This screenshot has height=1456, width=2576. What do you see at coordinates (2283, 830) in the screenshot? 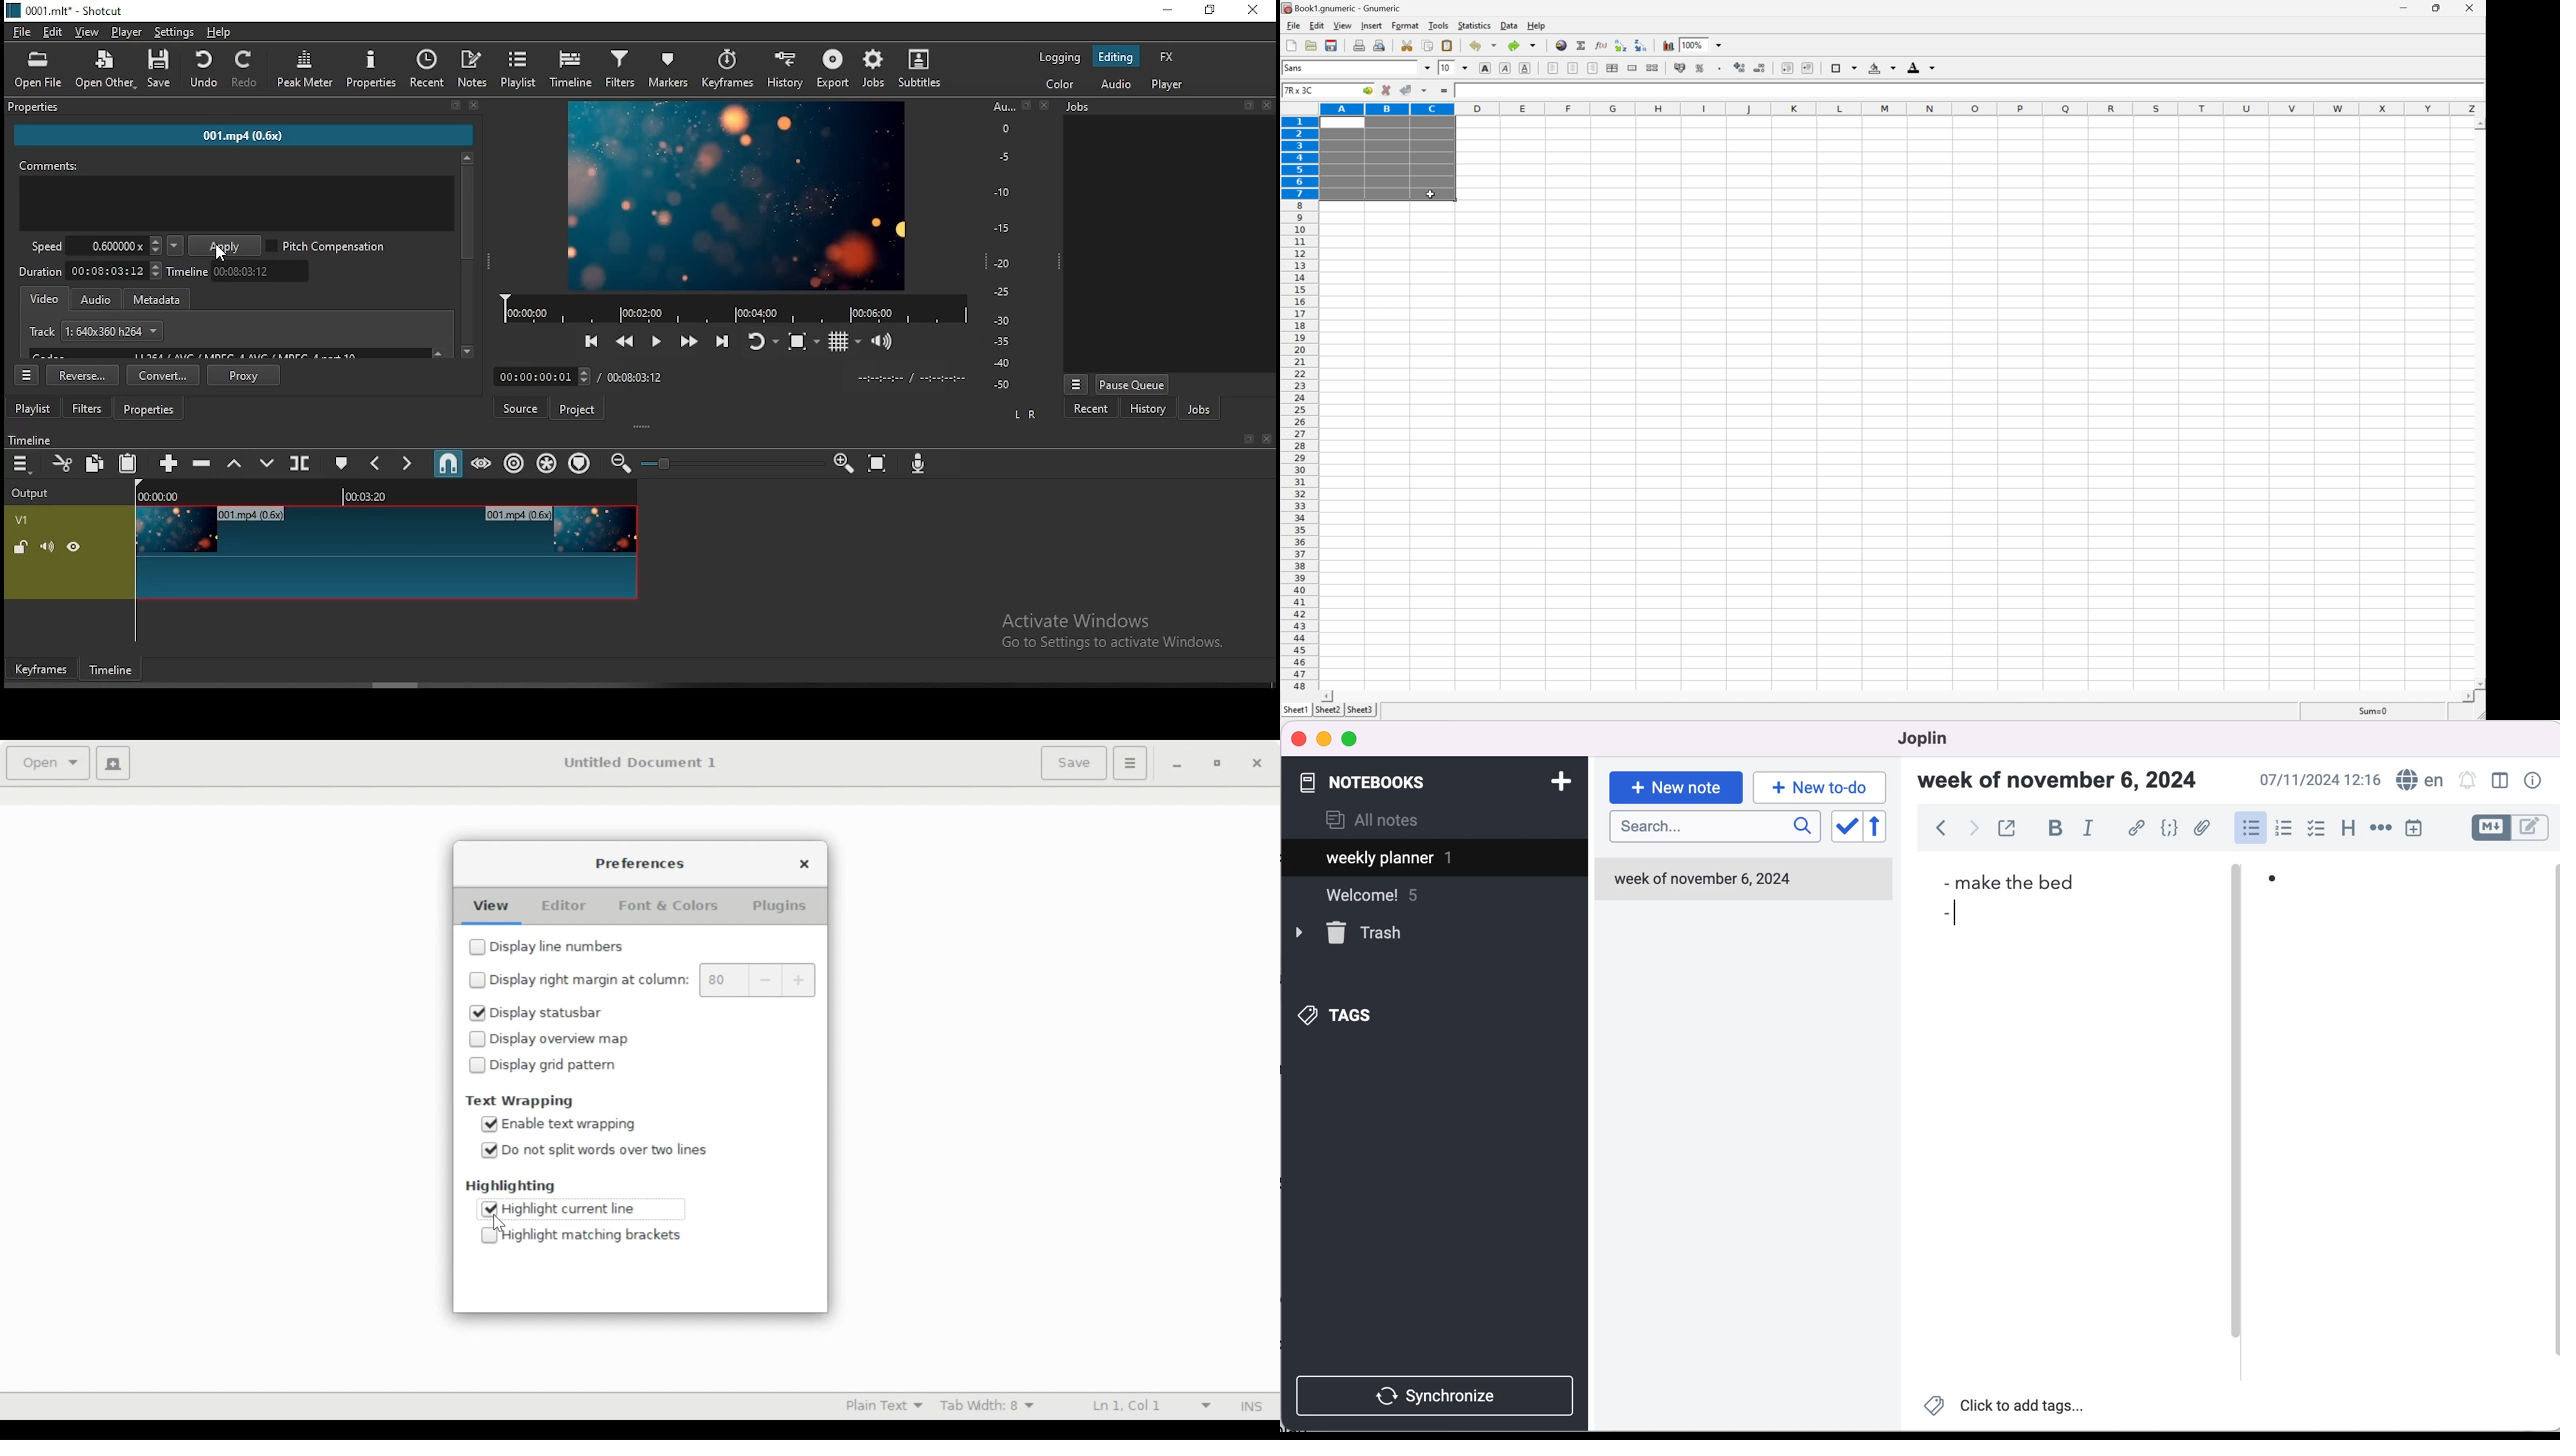
I see `numbered list` at bounding box center [2283, 830].